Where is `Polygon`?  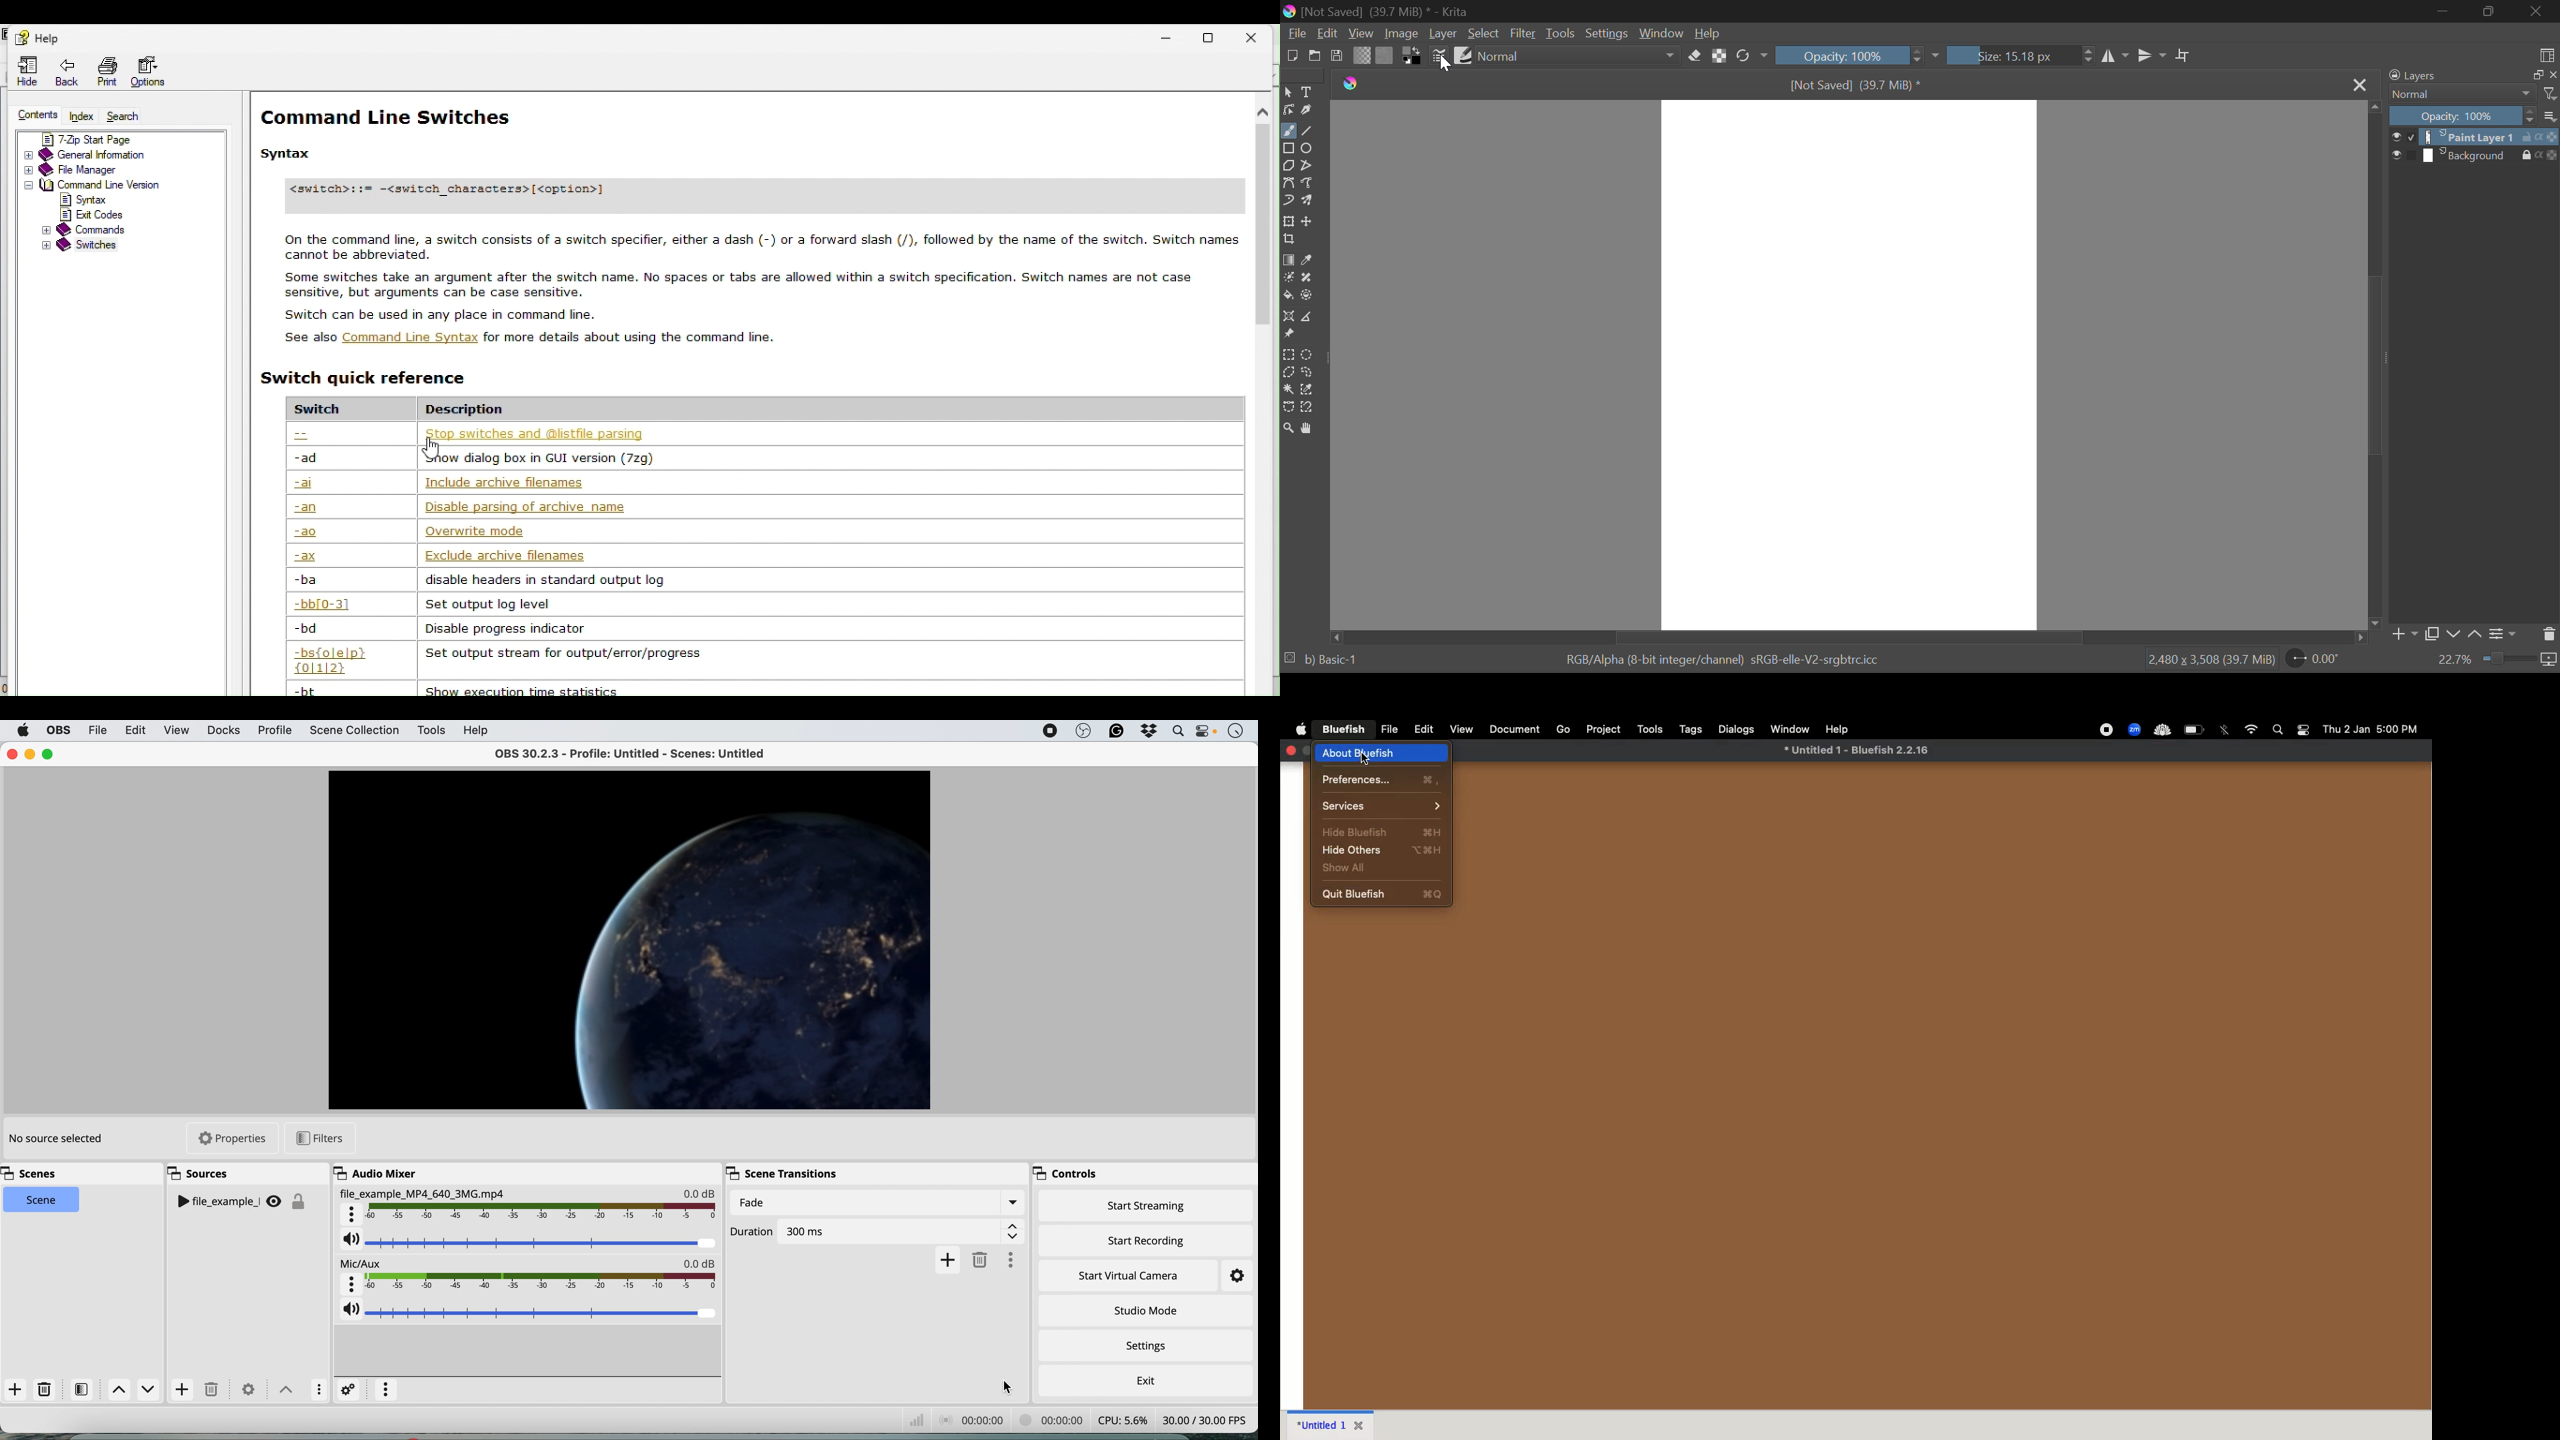
Polygon is located at coordinates (1289, 166).